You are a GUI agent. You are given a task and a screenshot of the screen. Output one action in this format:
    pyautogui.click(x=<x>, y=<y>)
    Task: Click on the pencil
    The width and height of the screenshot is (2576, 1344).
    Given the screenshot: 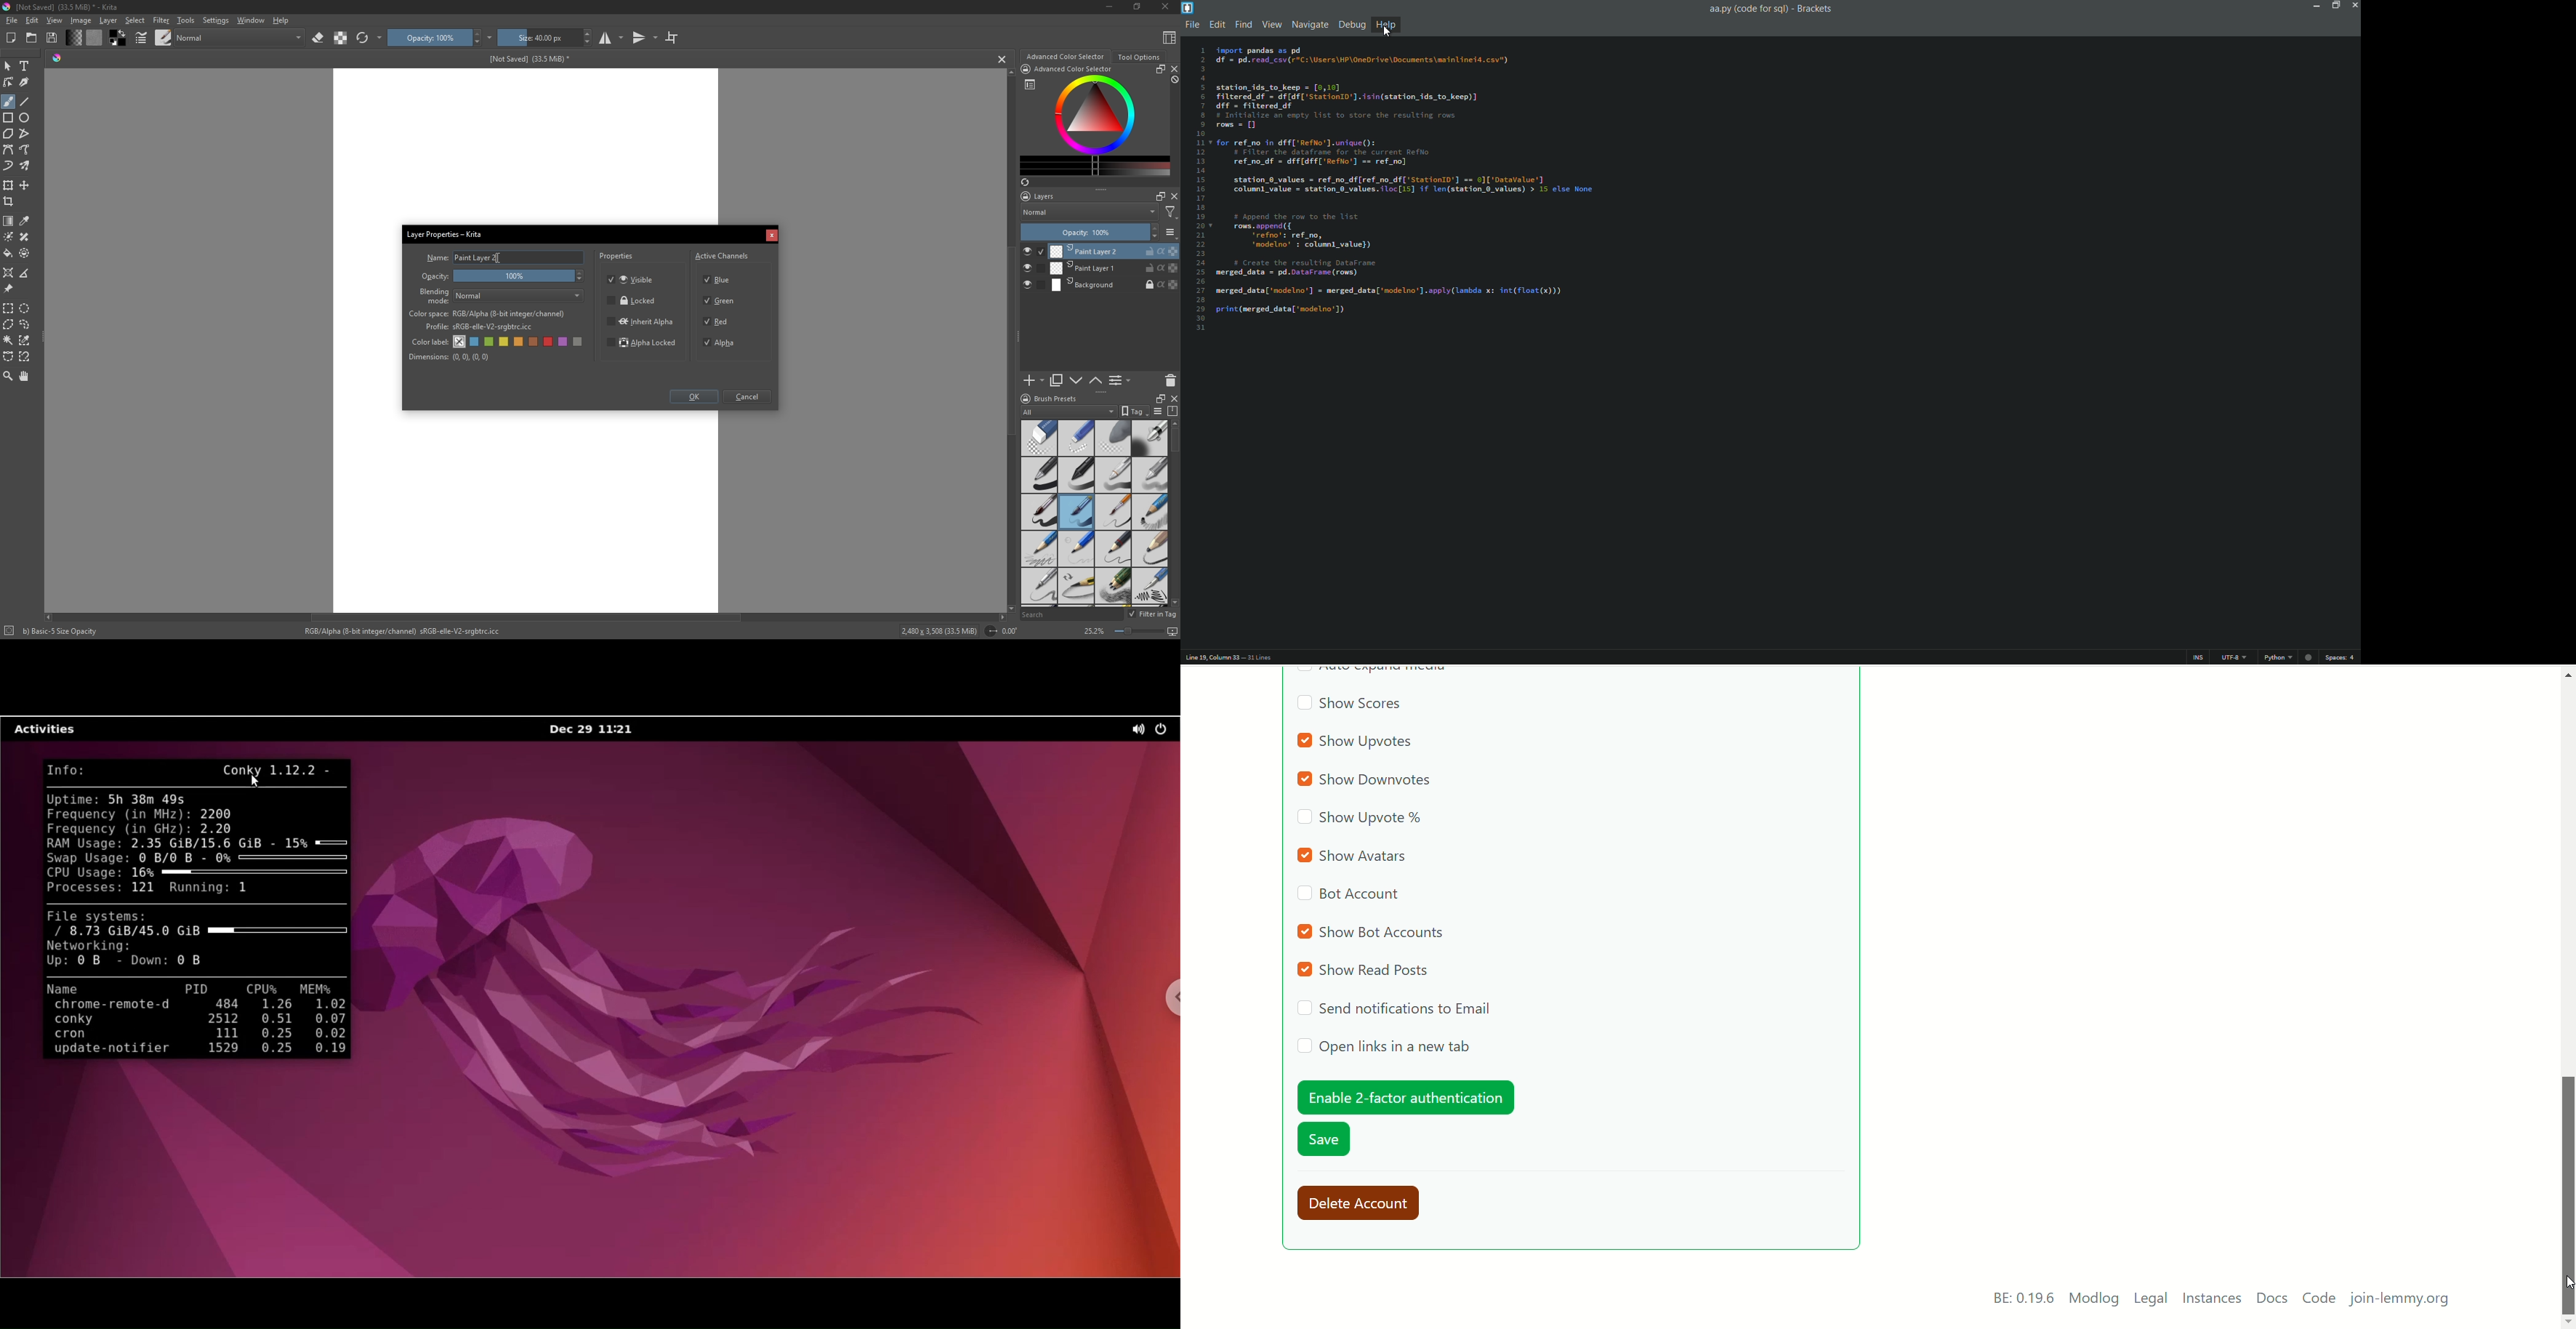 What is the action you would take?
    pyautogui.click(x=1151, y=513)
    